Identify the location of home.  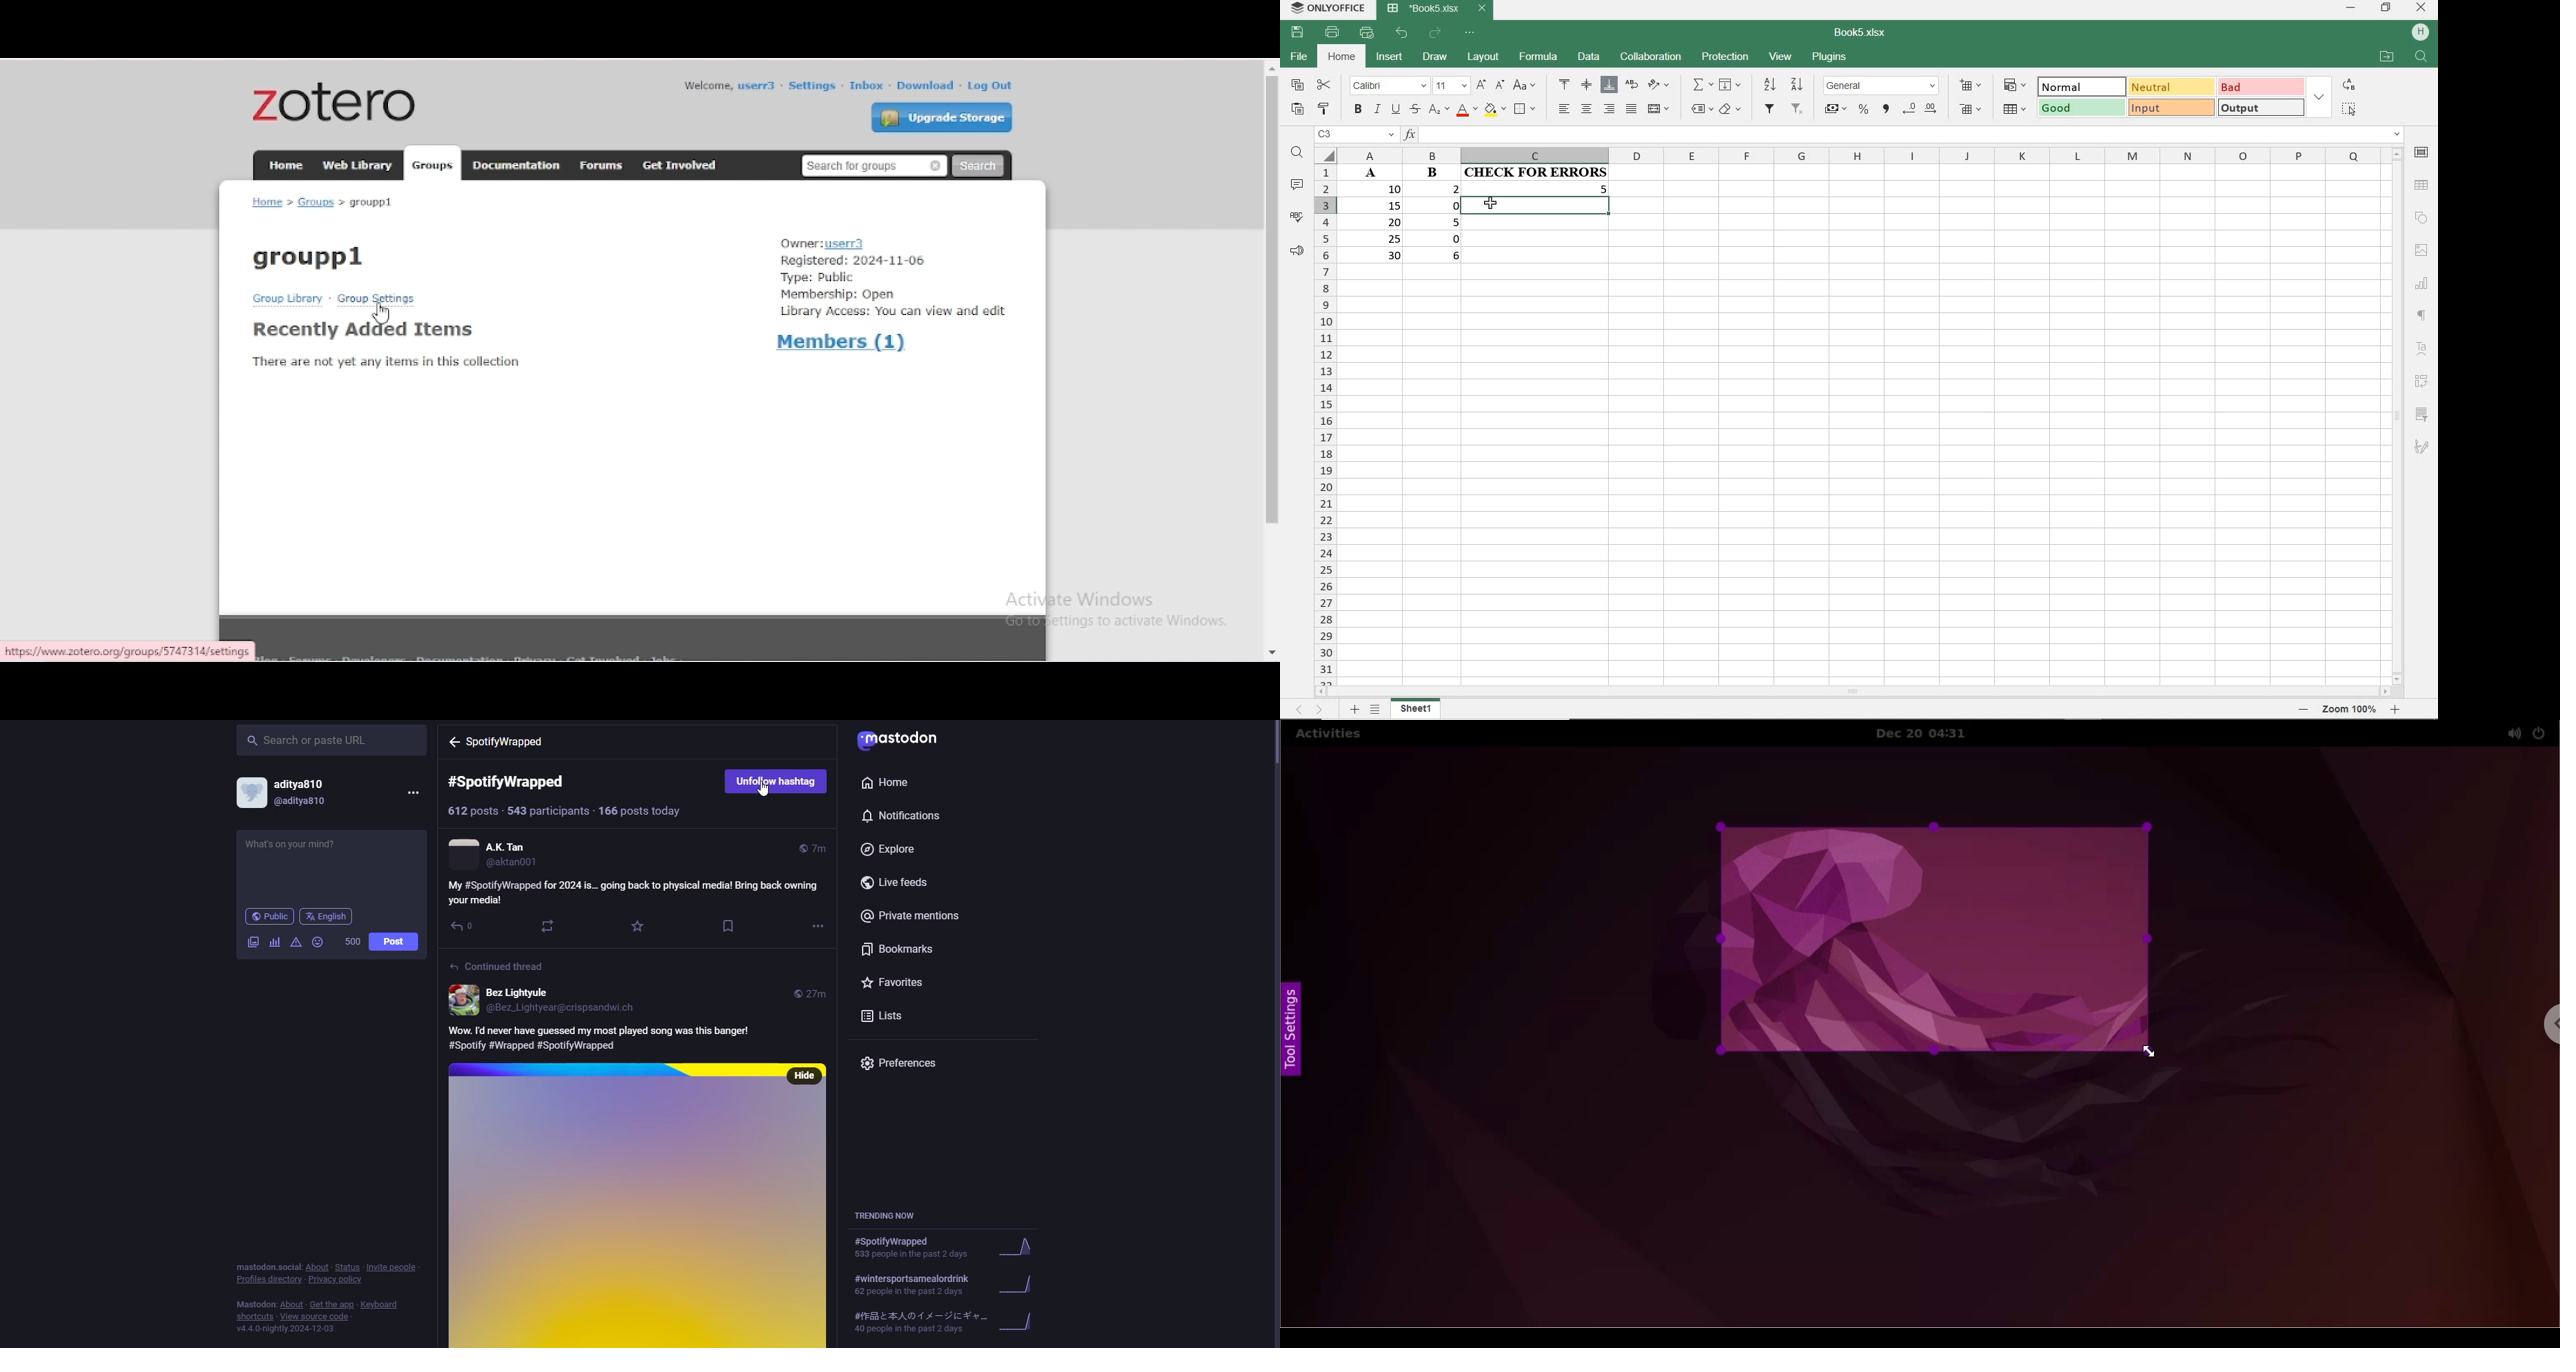
(267, 201).